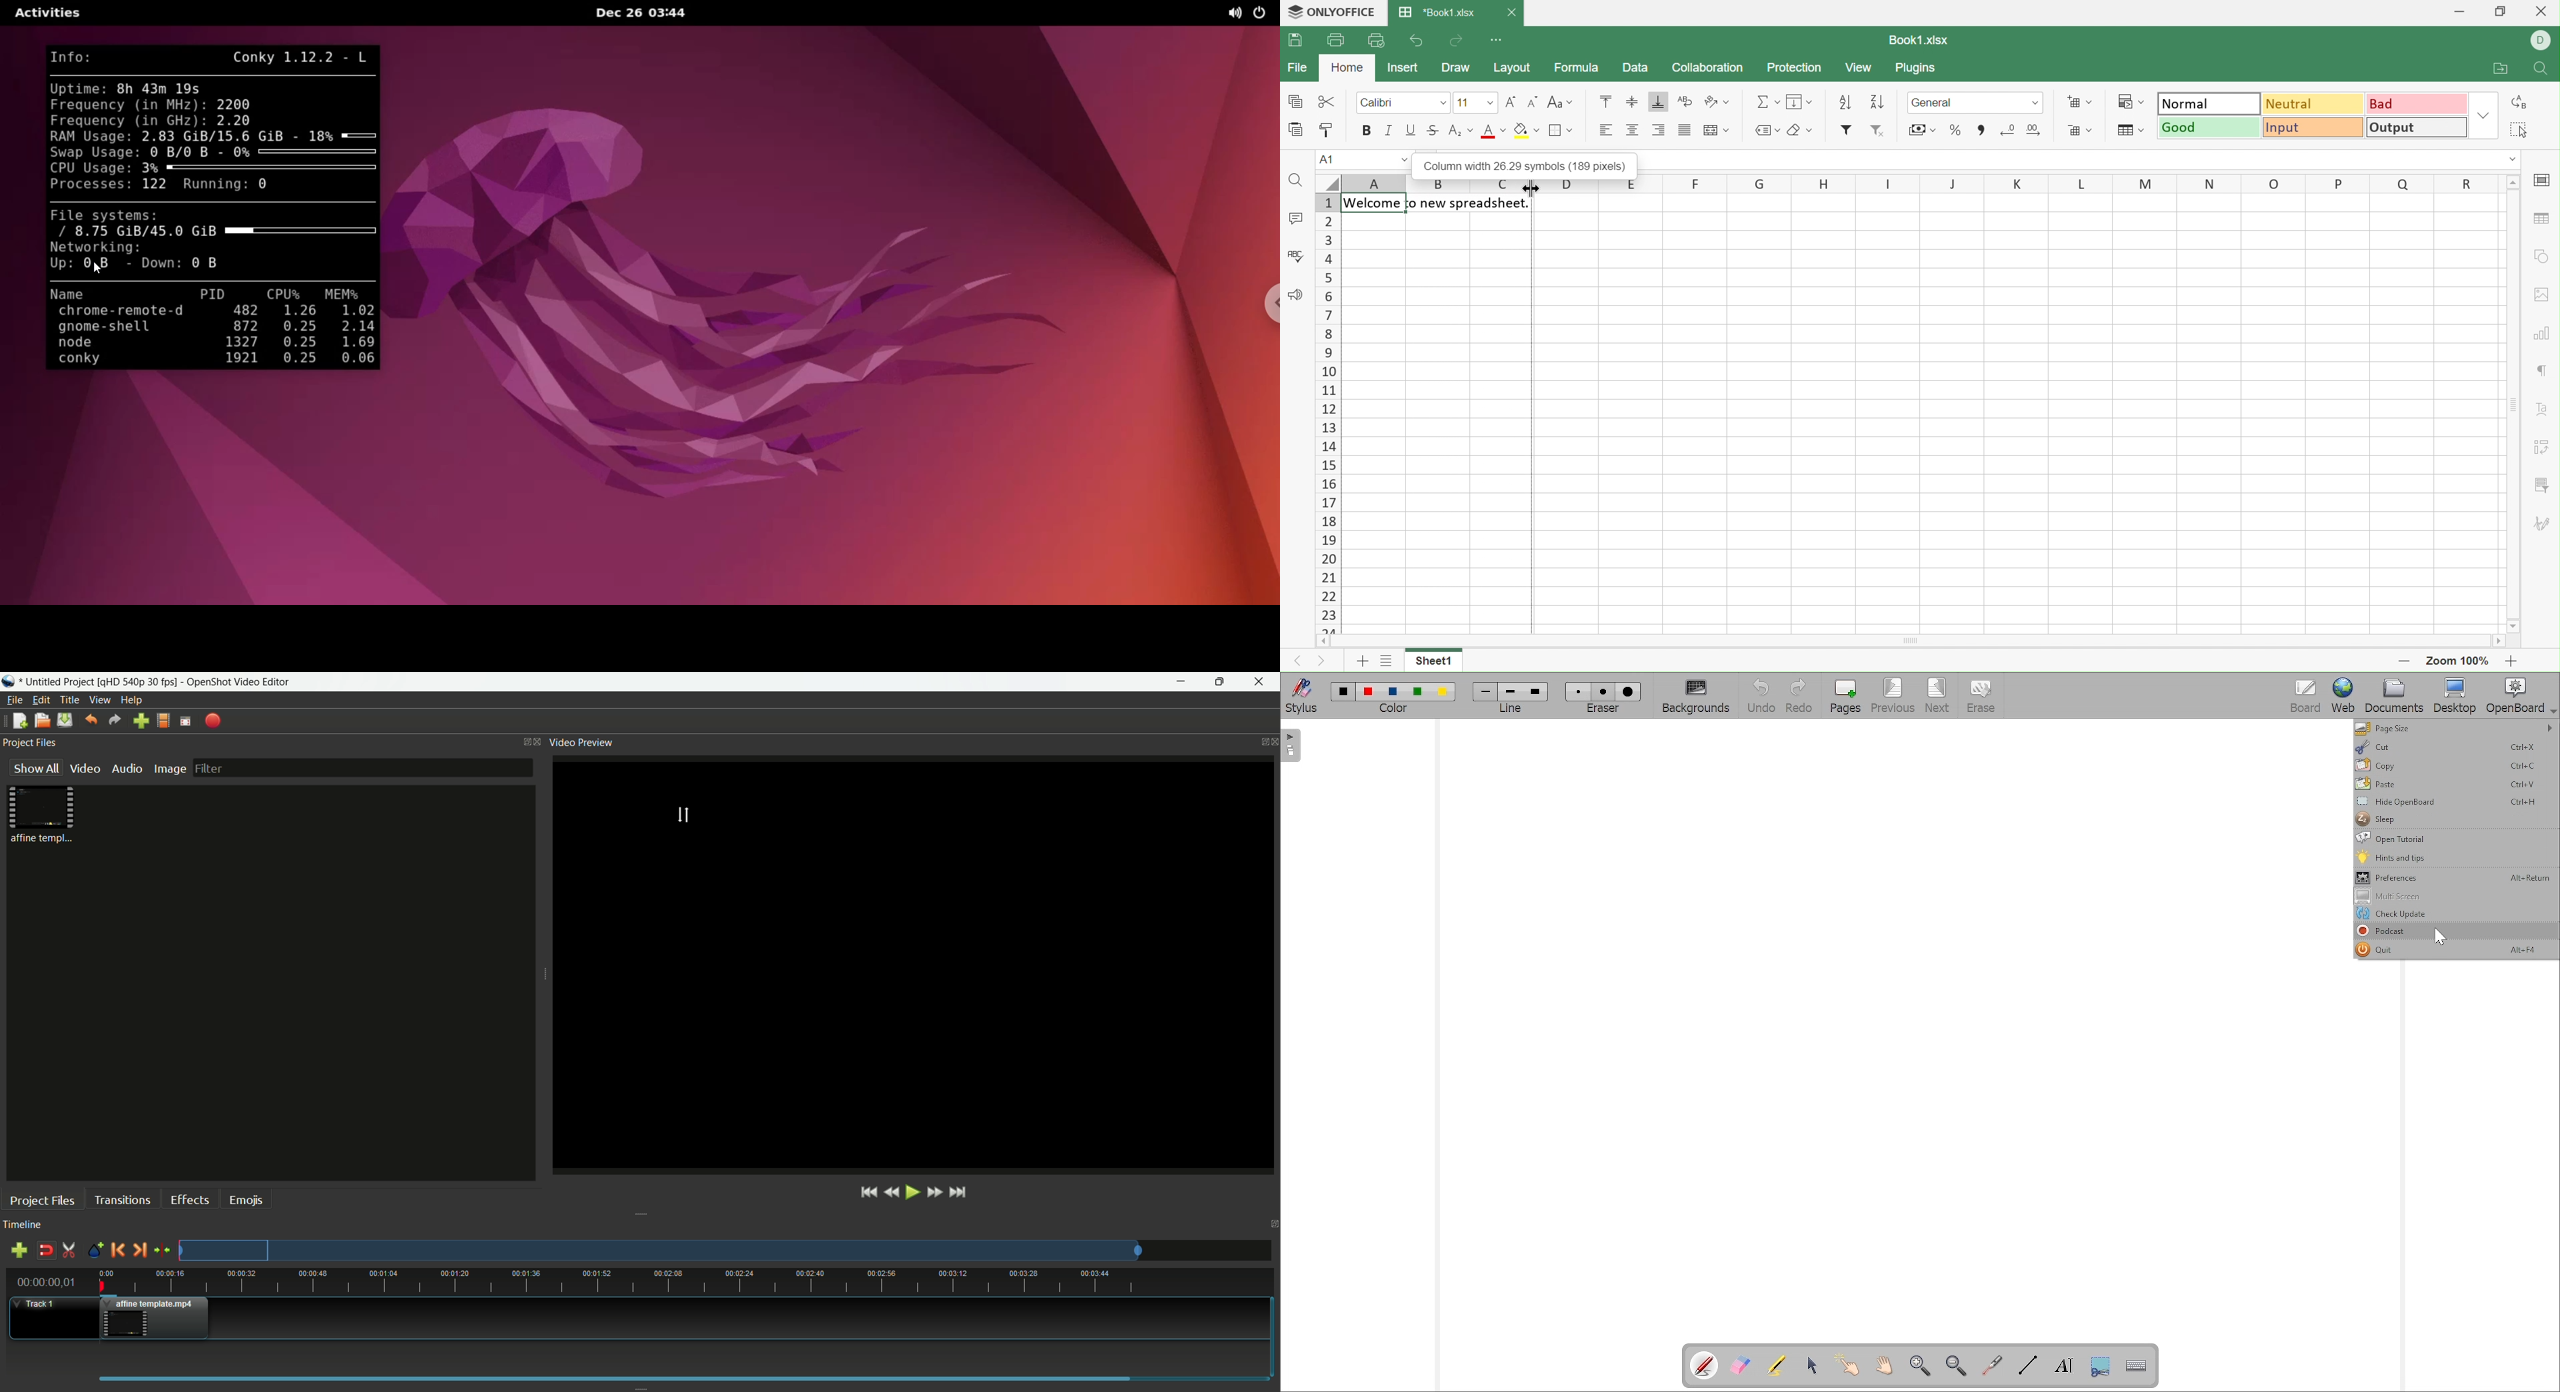 This screenshot has height=1400, width=2576. Describe the element at coordinates (1346, 67) in the screenshot. I see `Home` at that location.